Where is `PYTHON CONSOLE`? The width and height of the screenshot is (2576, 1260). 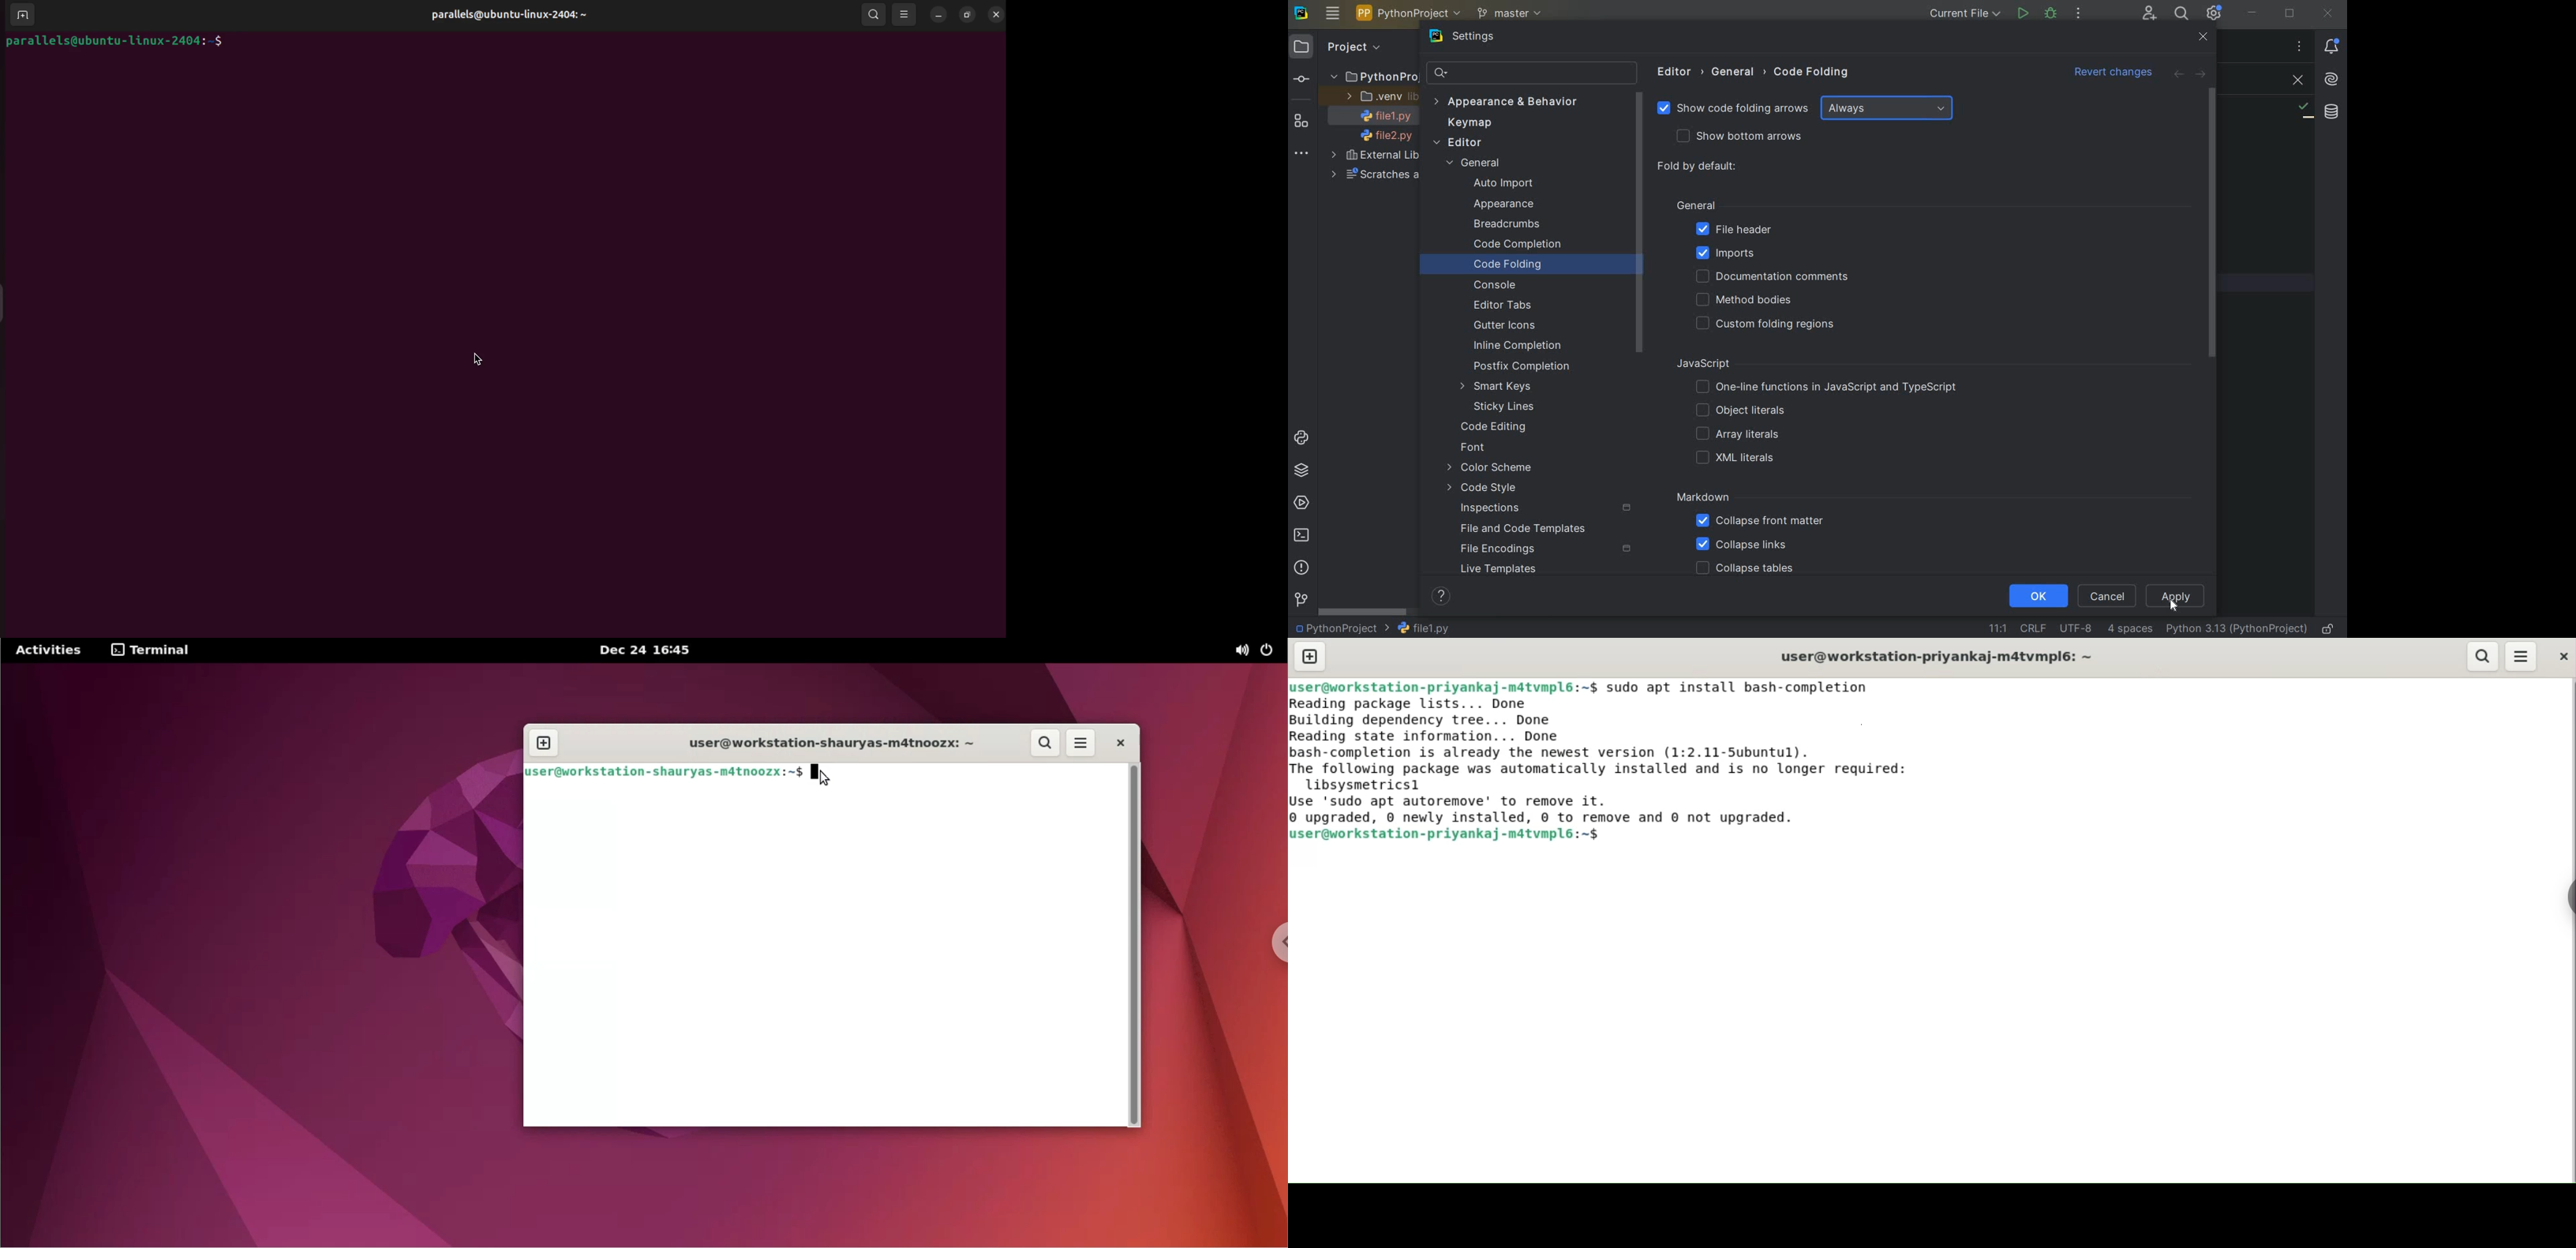 PYTHON CONSOLE is located at coordinates (1303, 435).